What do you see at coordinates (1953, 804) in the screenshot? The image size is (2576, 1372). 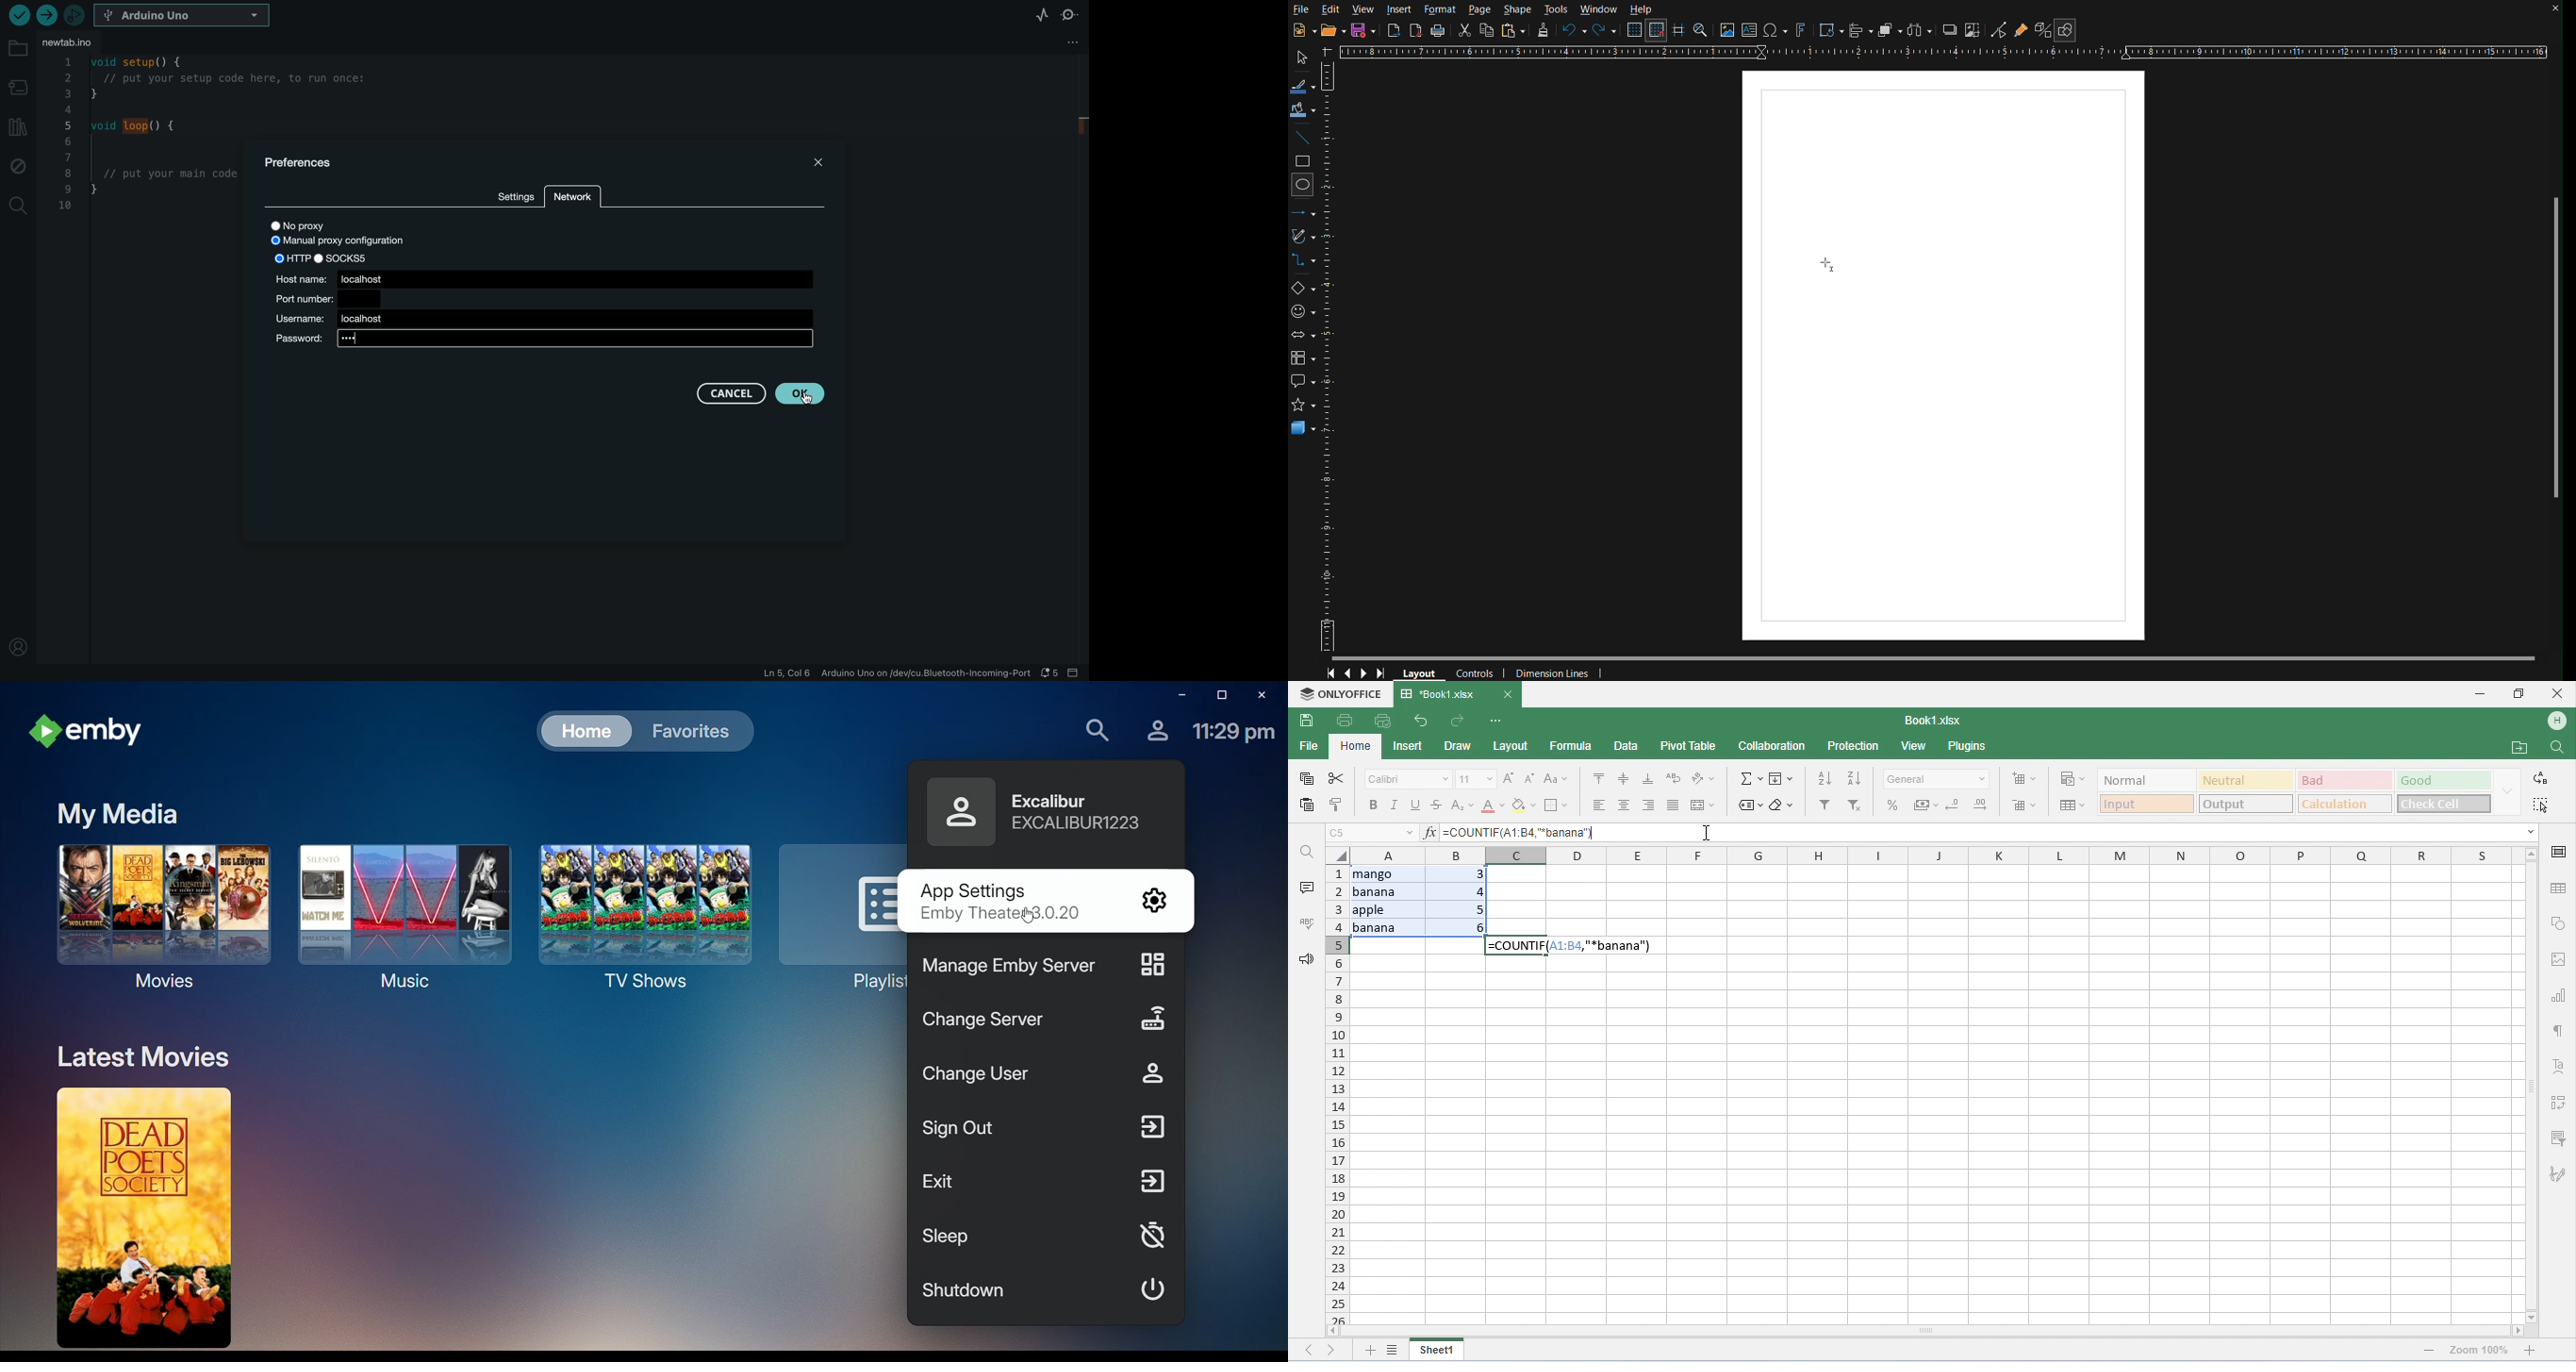 I see `decrease decimal` at bounding box center [1953, 804].